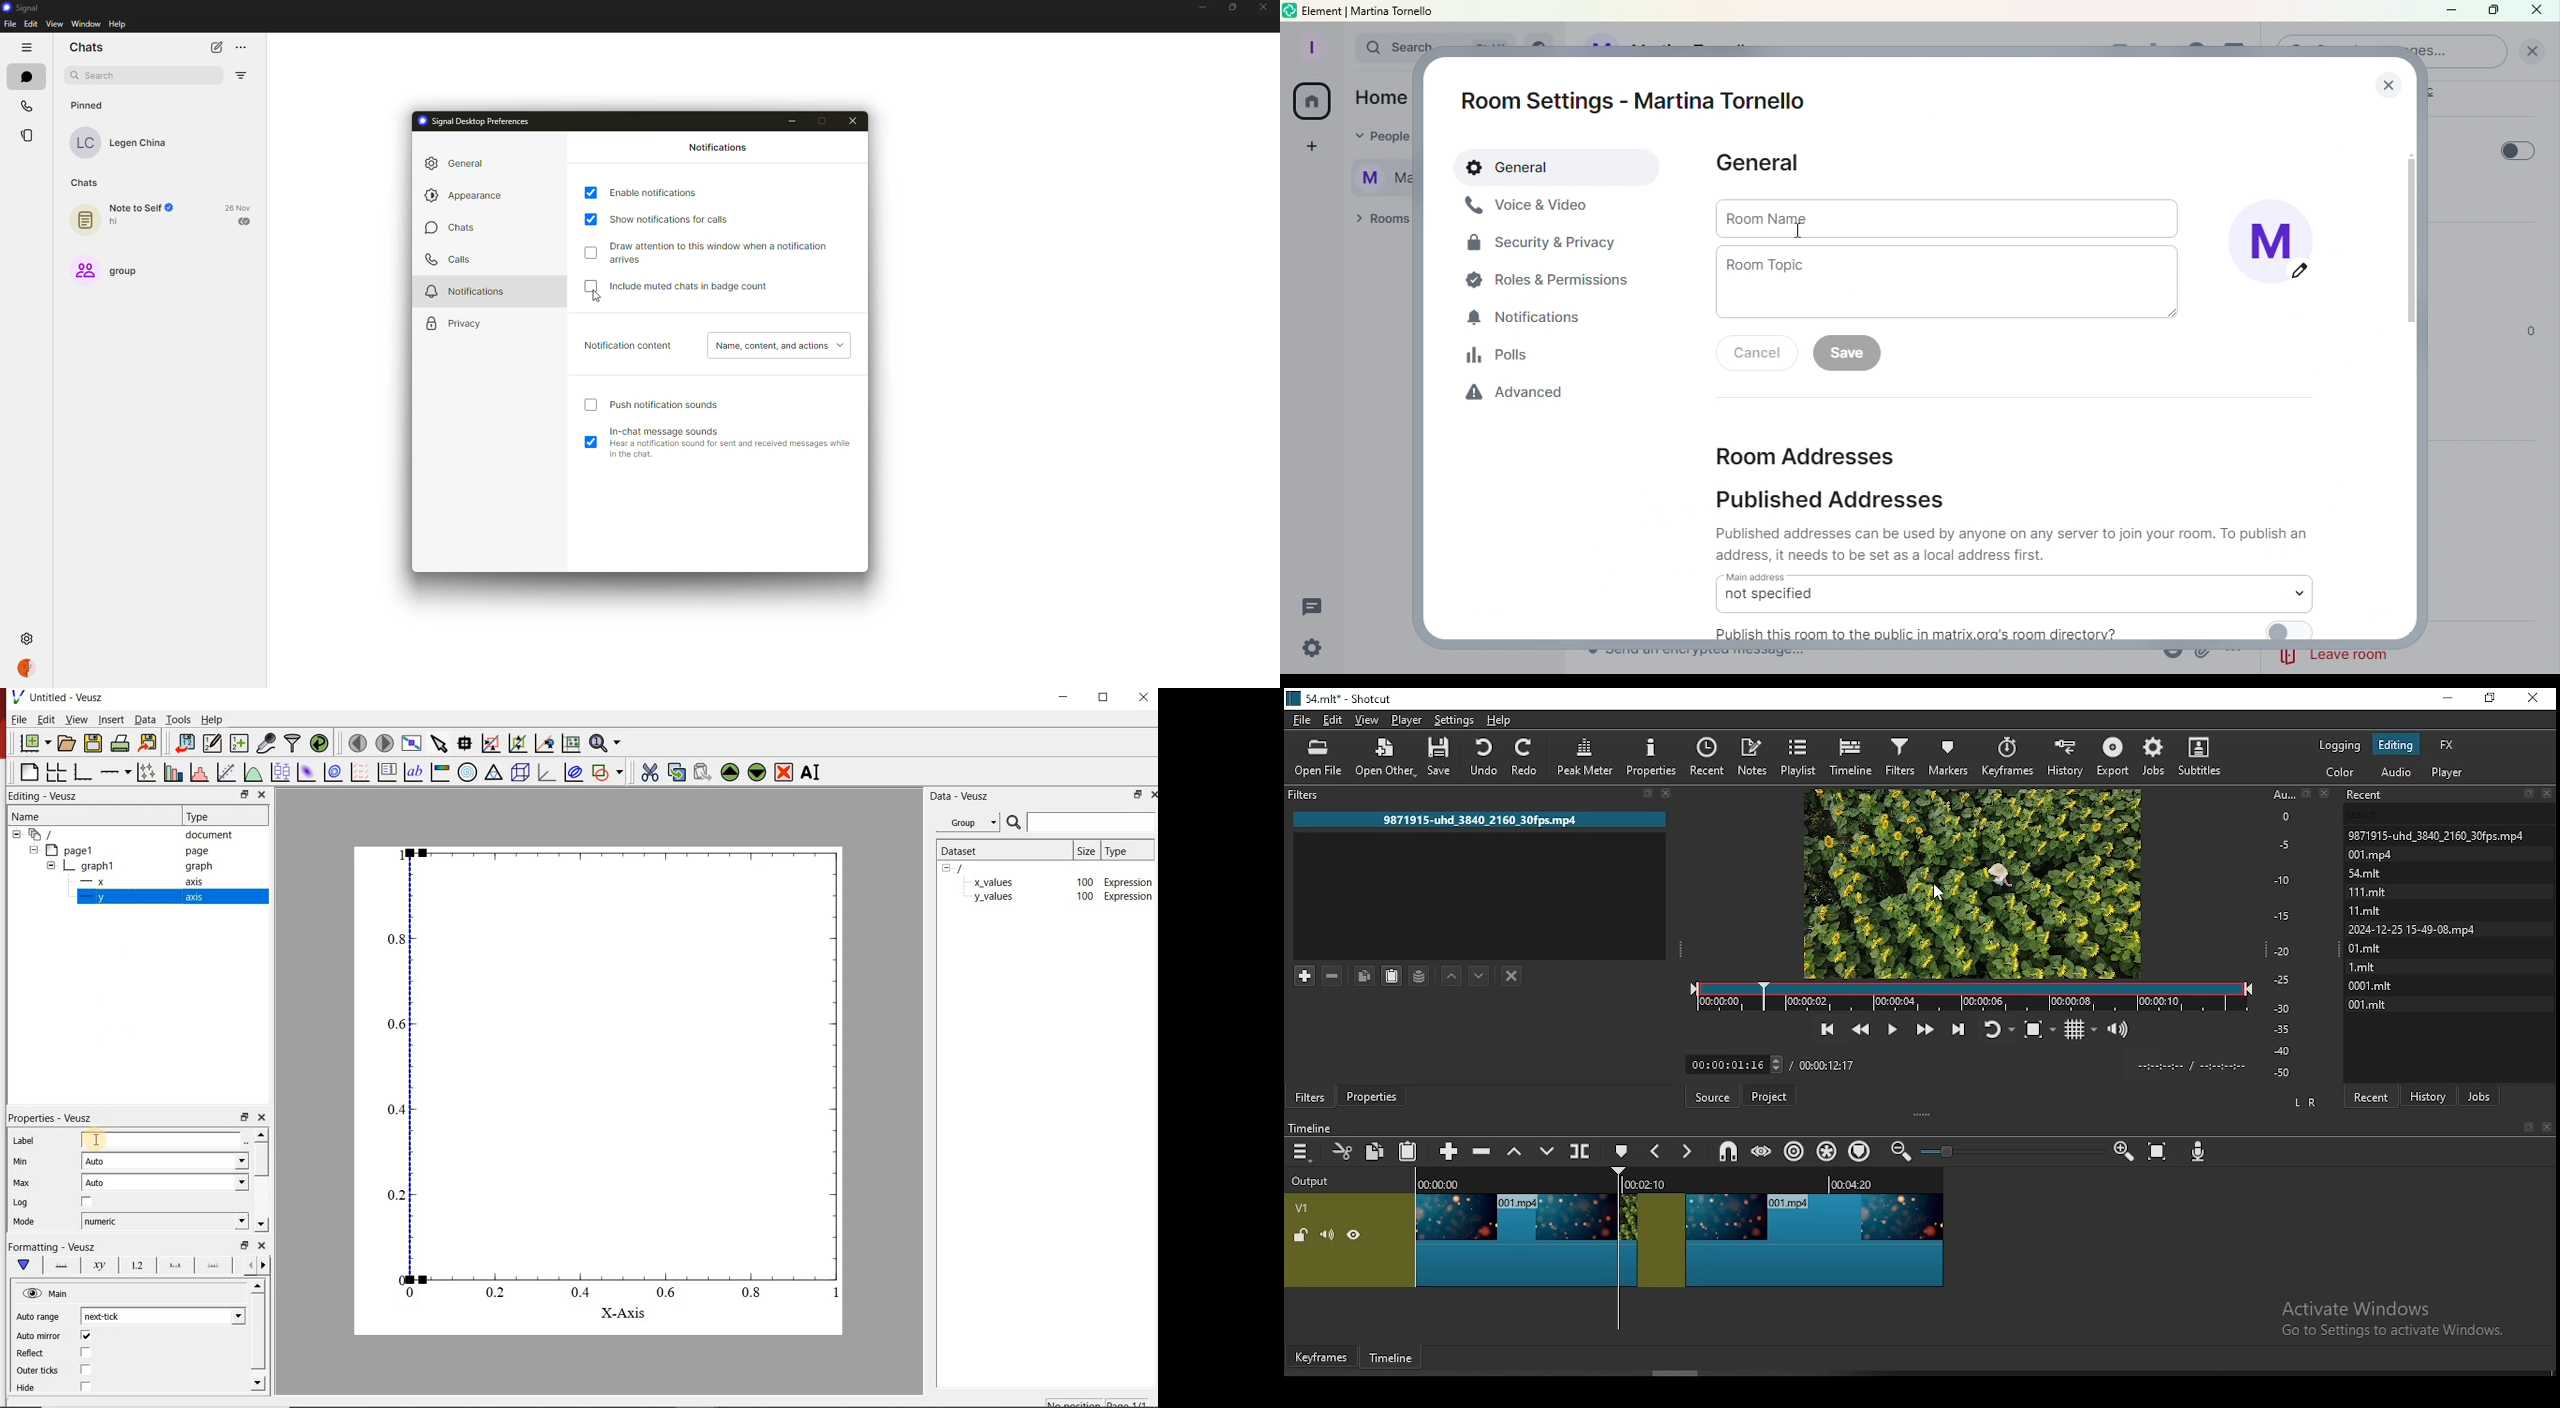  What do you see at coordinates (29, 137) in the screenshot?
I see `stories` at bounding box center [29, 137].